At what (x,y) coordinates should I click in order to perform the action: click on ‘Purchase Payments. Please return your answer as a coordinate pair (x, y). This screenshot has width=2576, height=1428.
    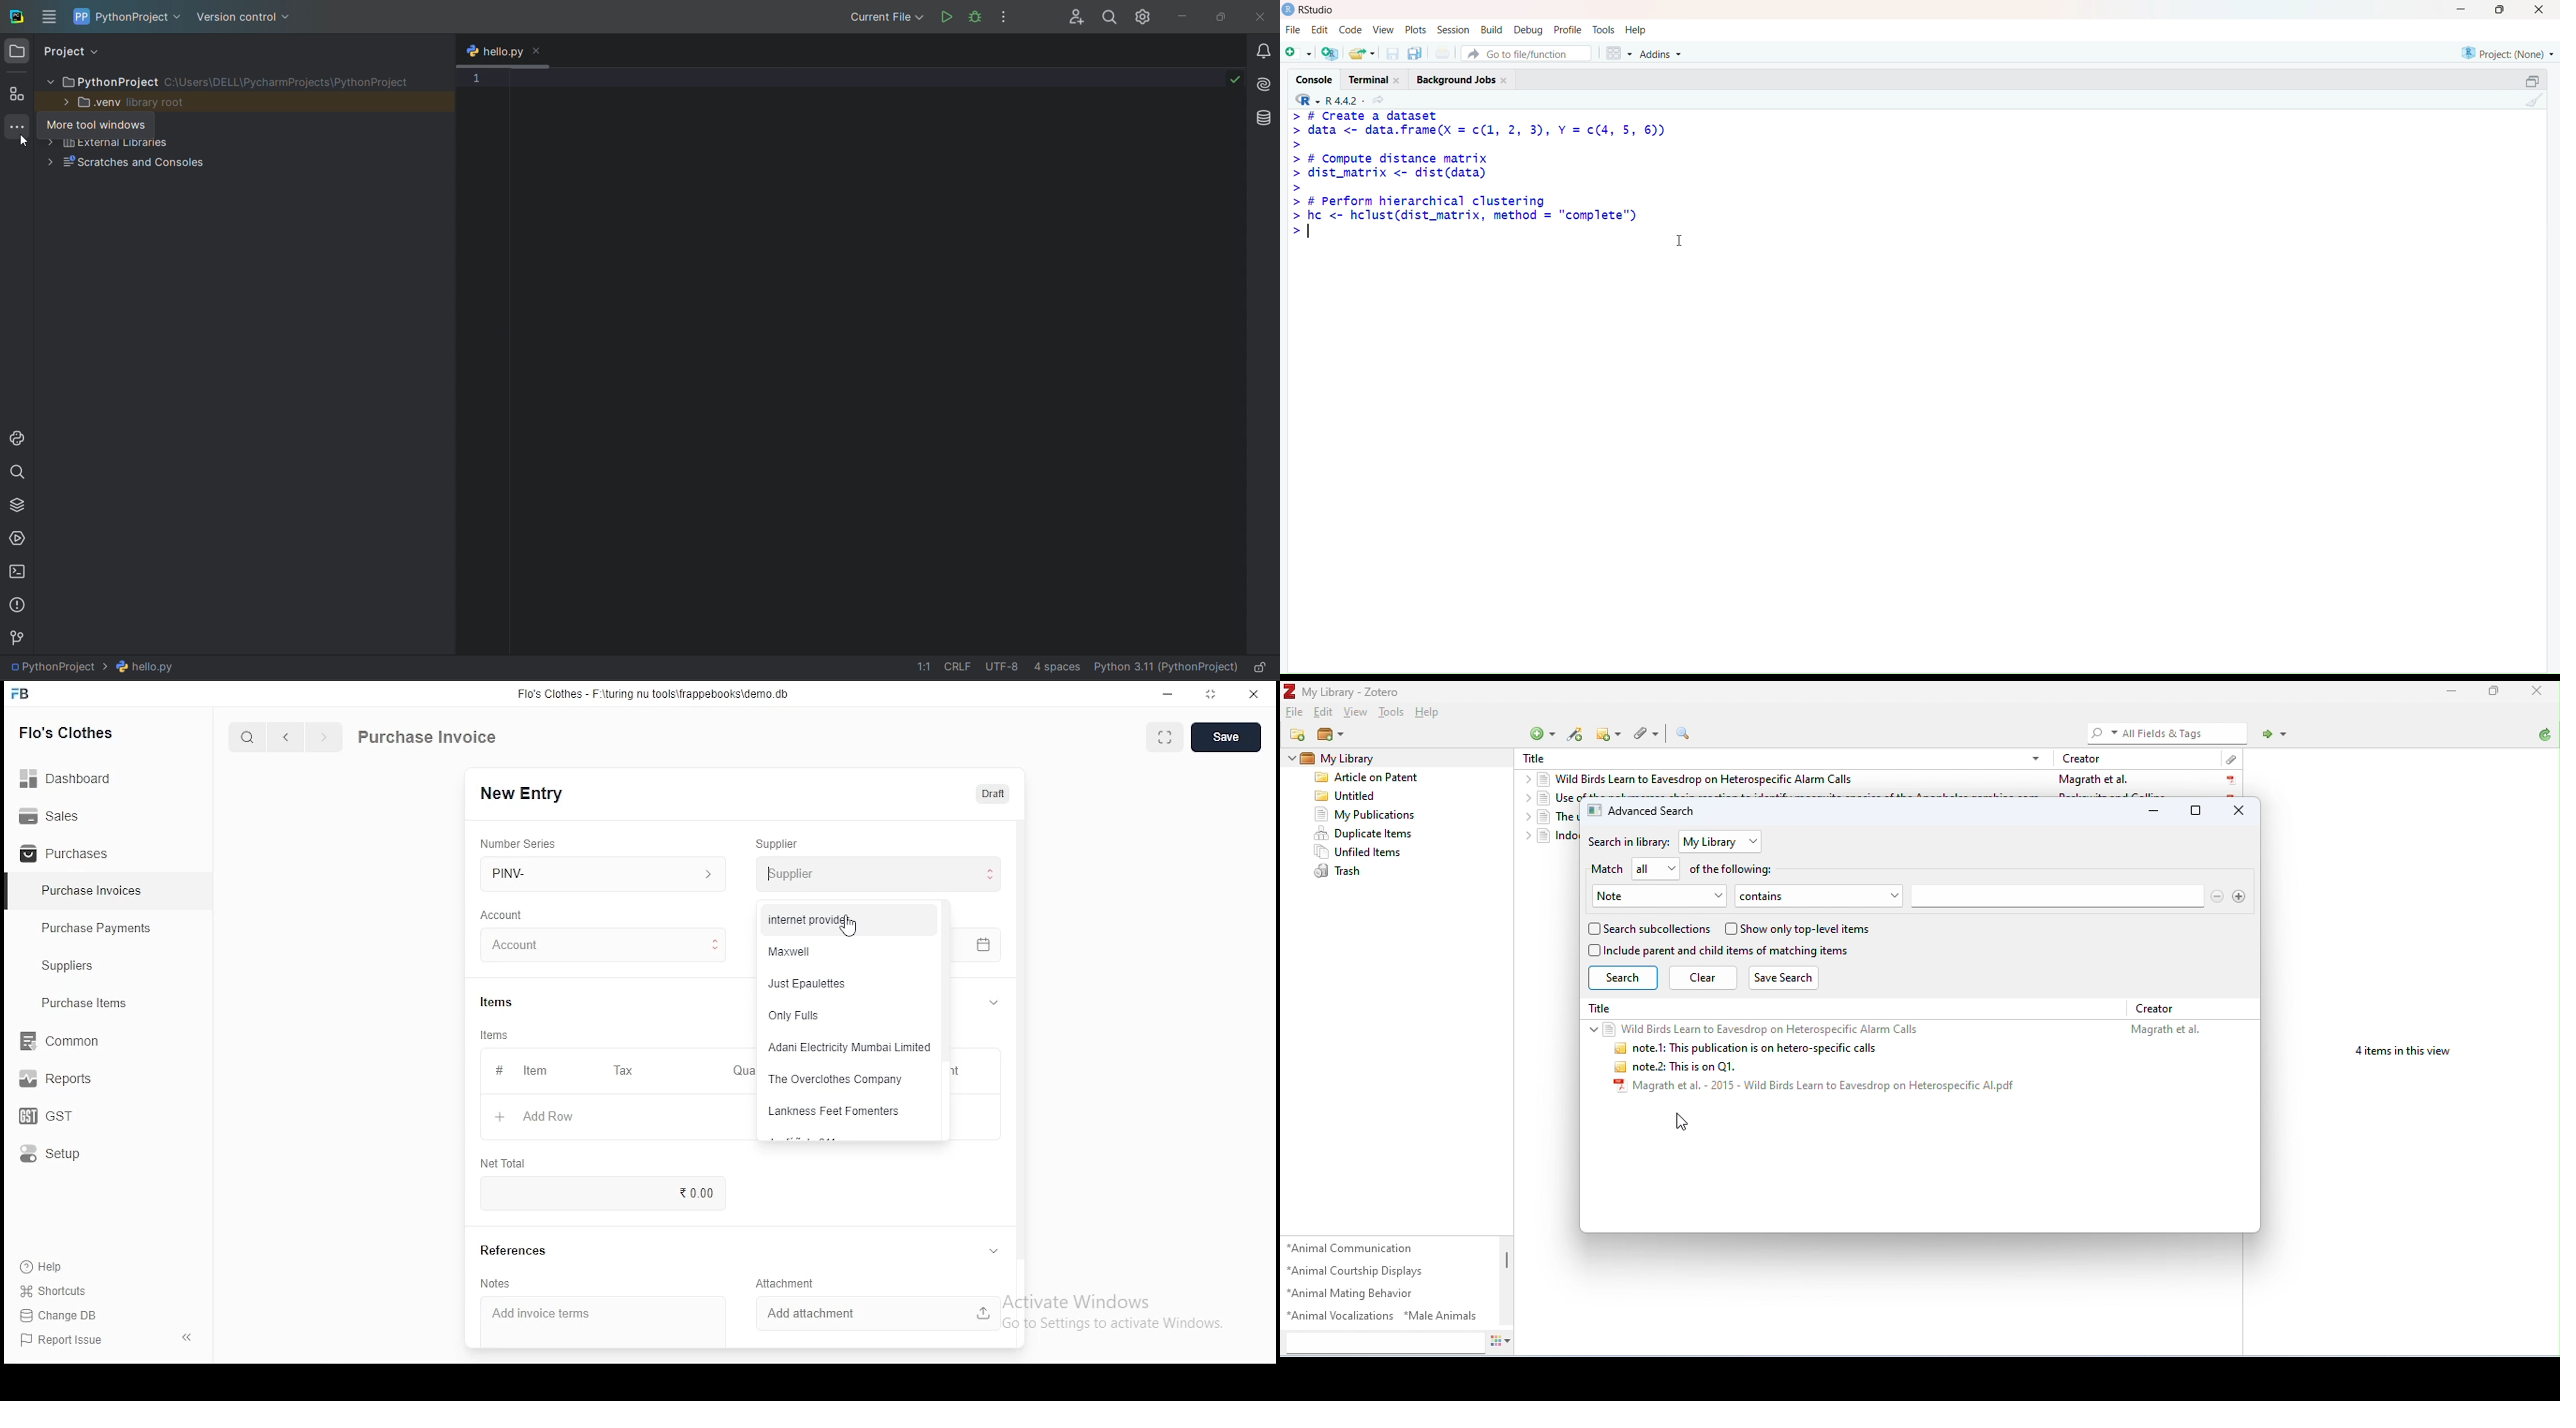
    Looking at the image, I should click on (98, 928).